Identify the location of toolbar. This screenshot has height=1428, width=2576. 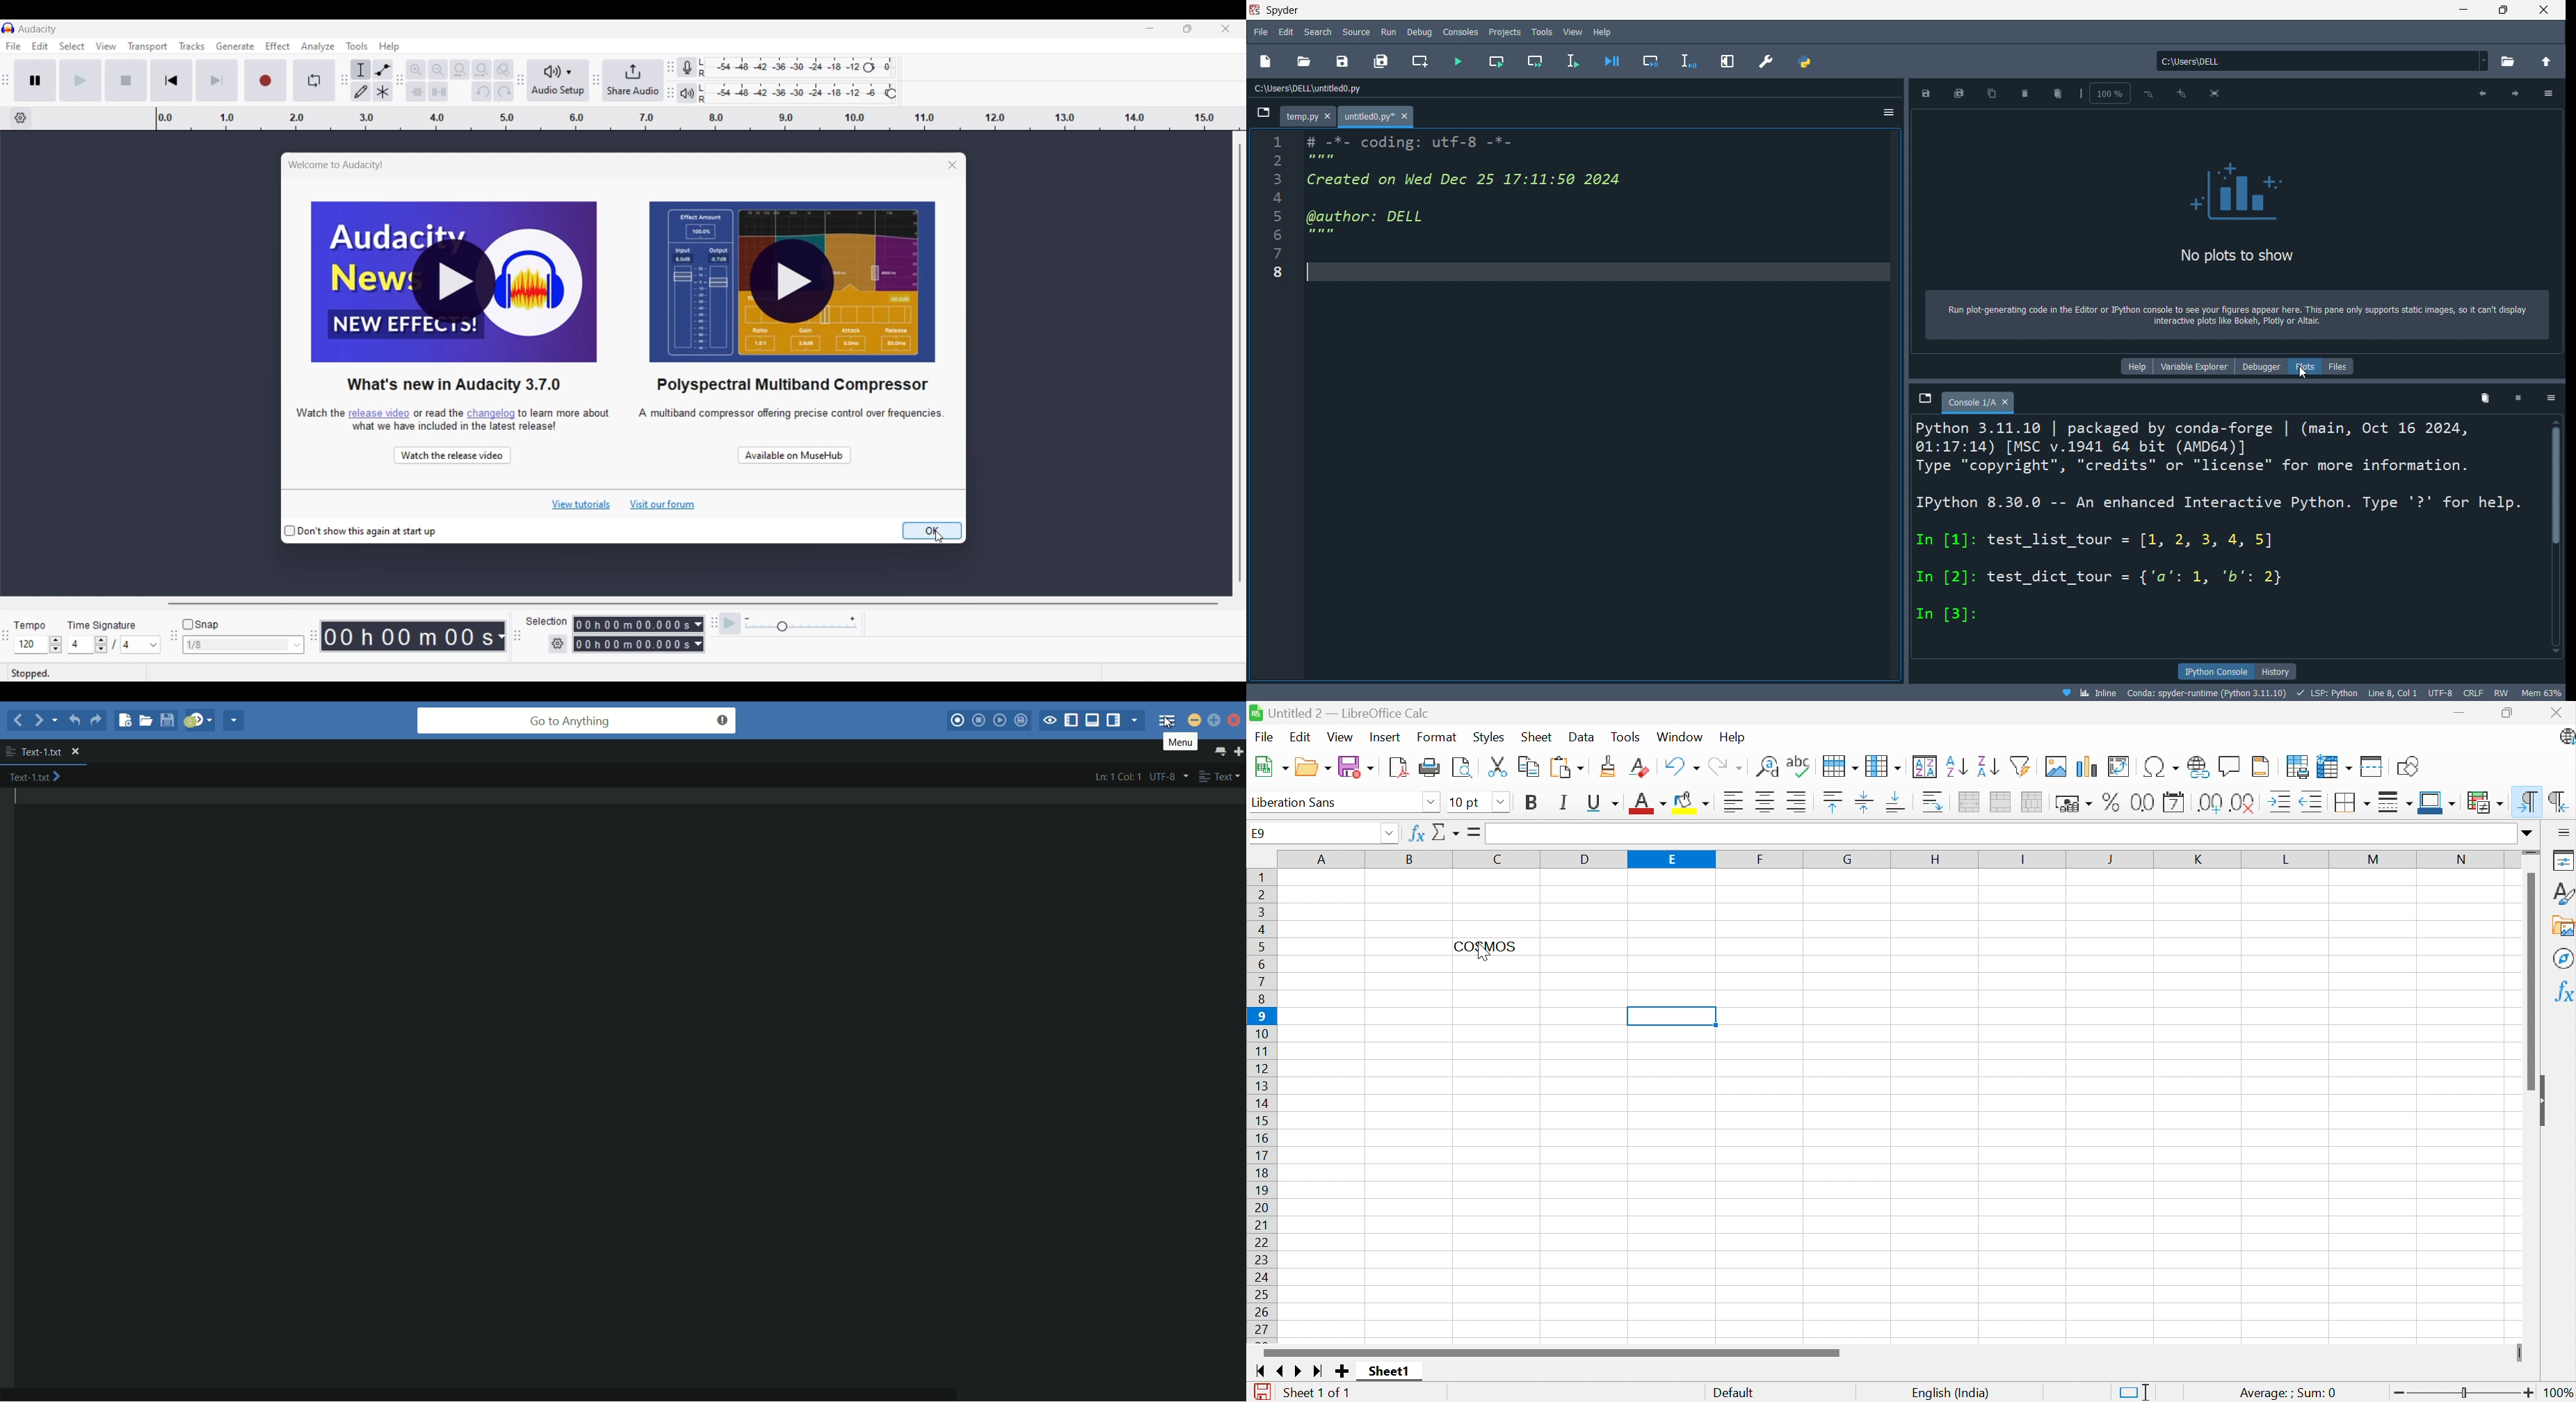
(519, 637).